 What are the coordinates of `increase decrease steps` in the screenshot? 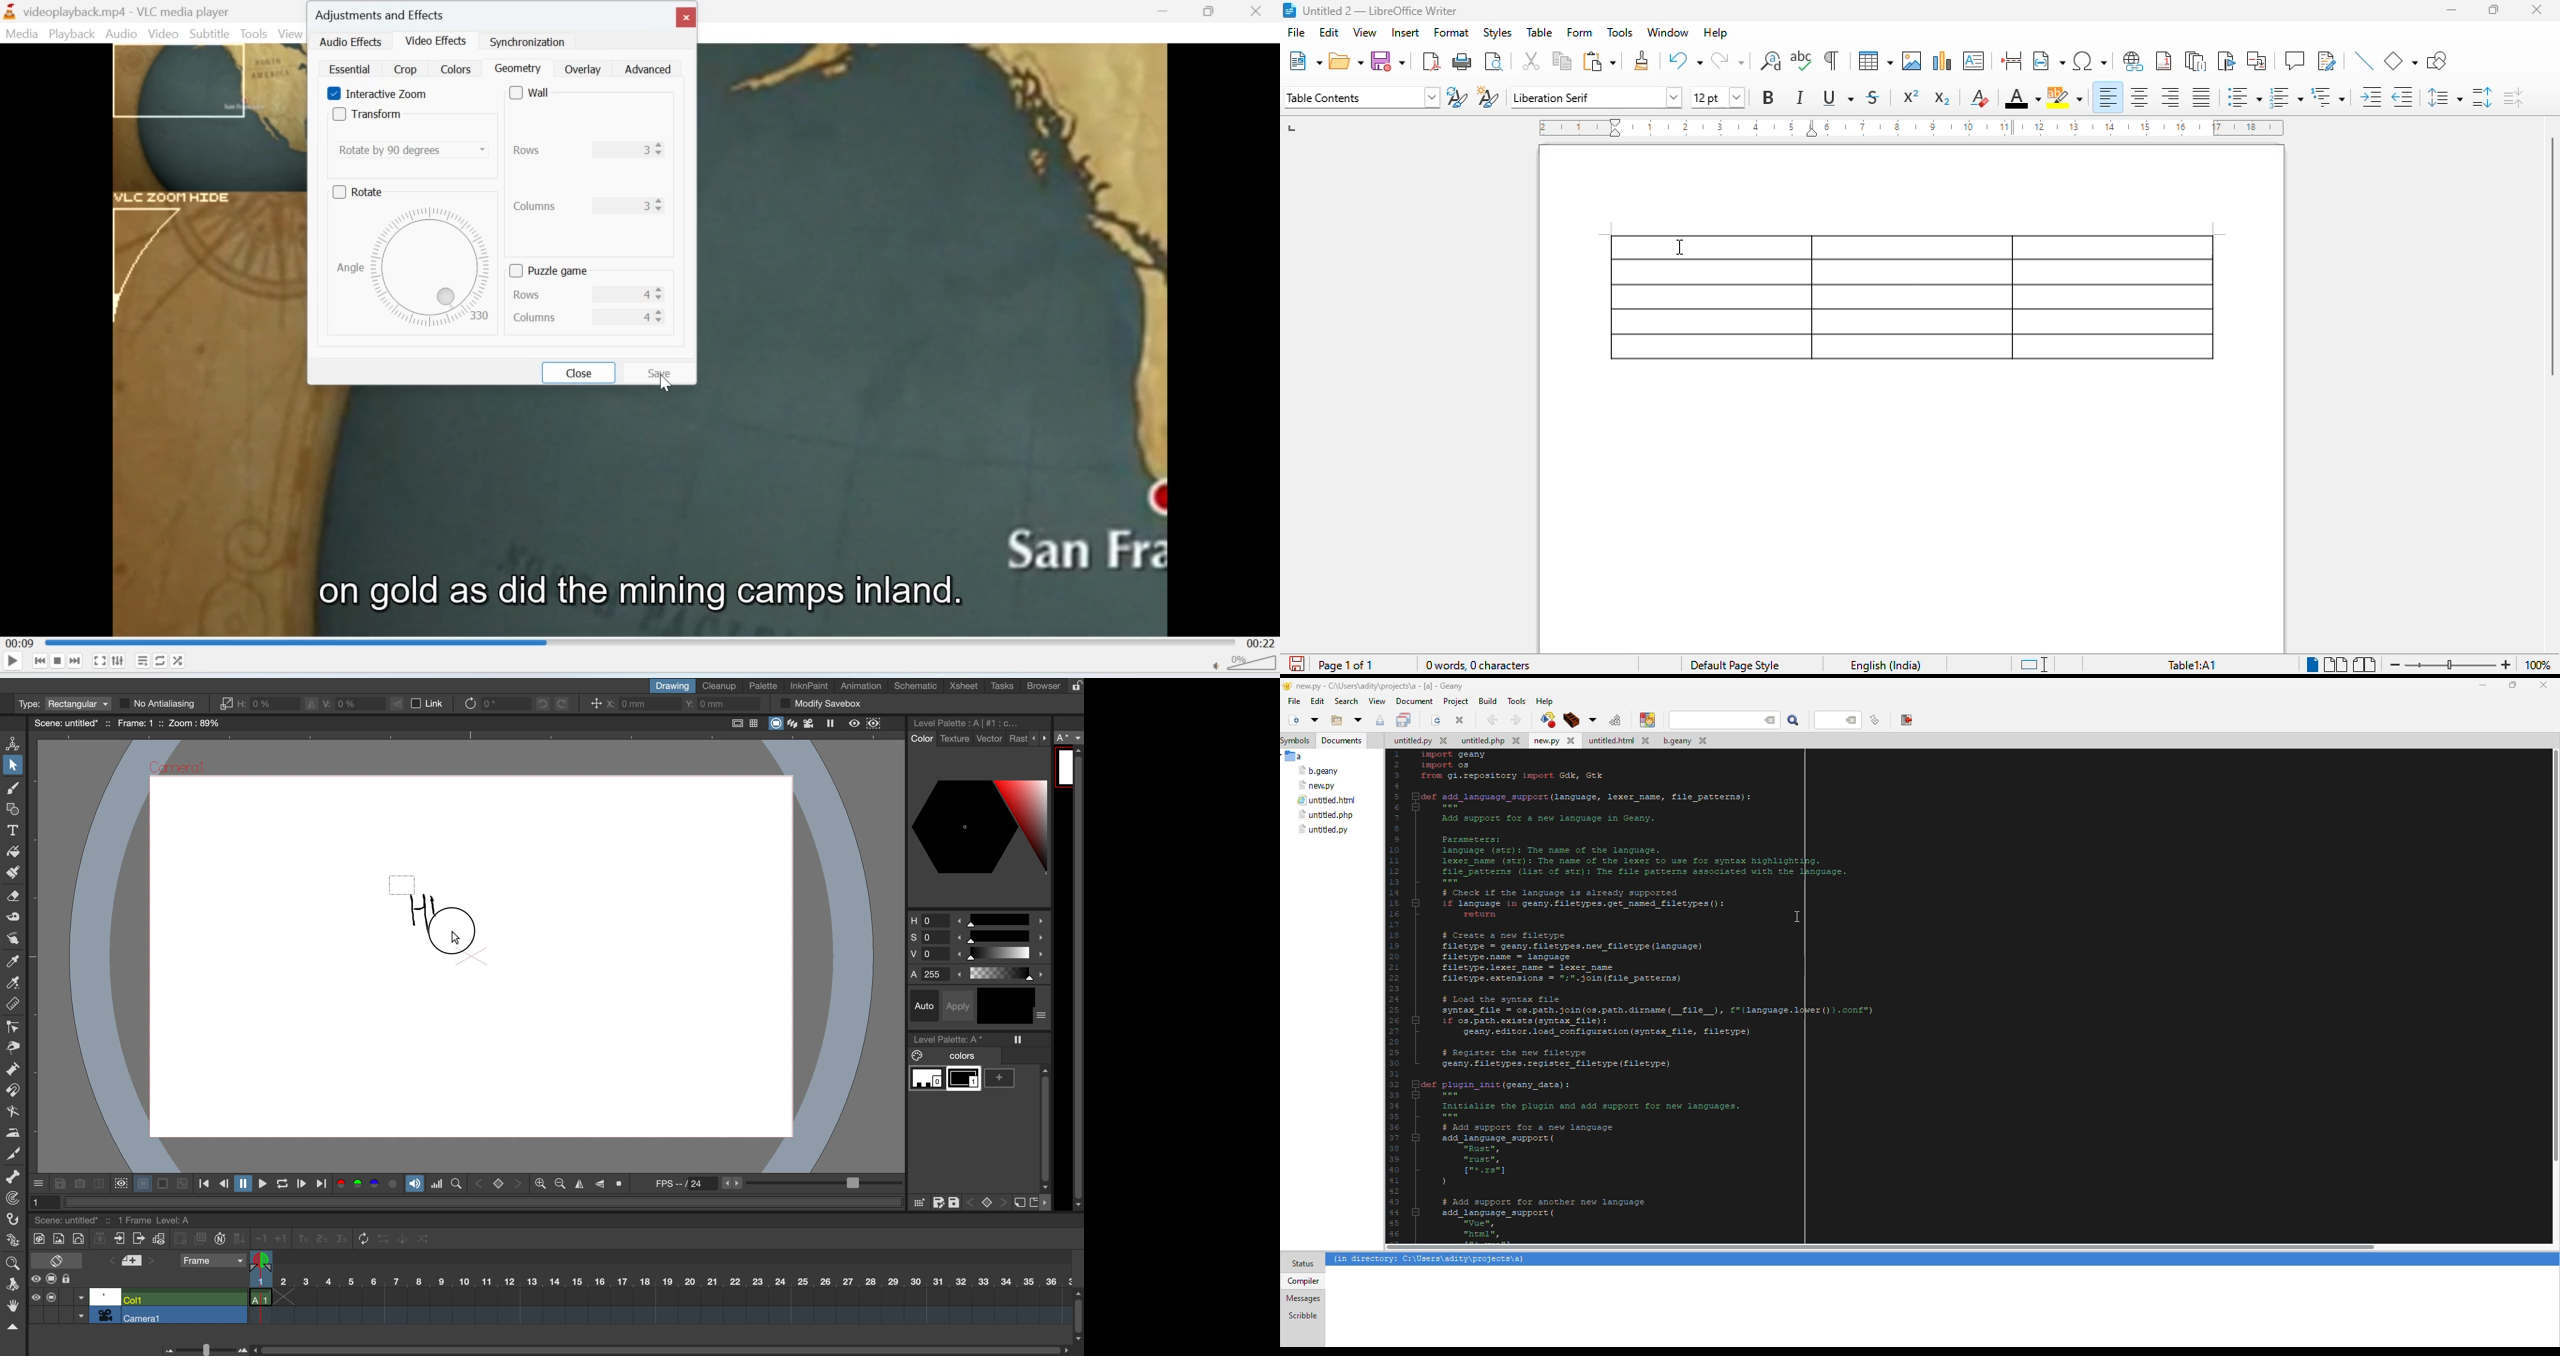 It's located at (269, 1239).